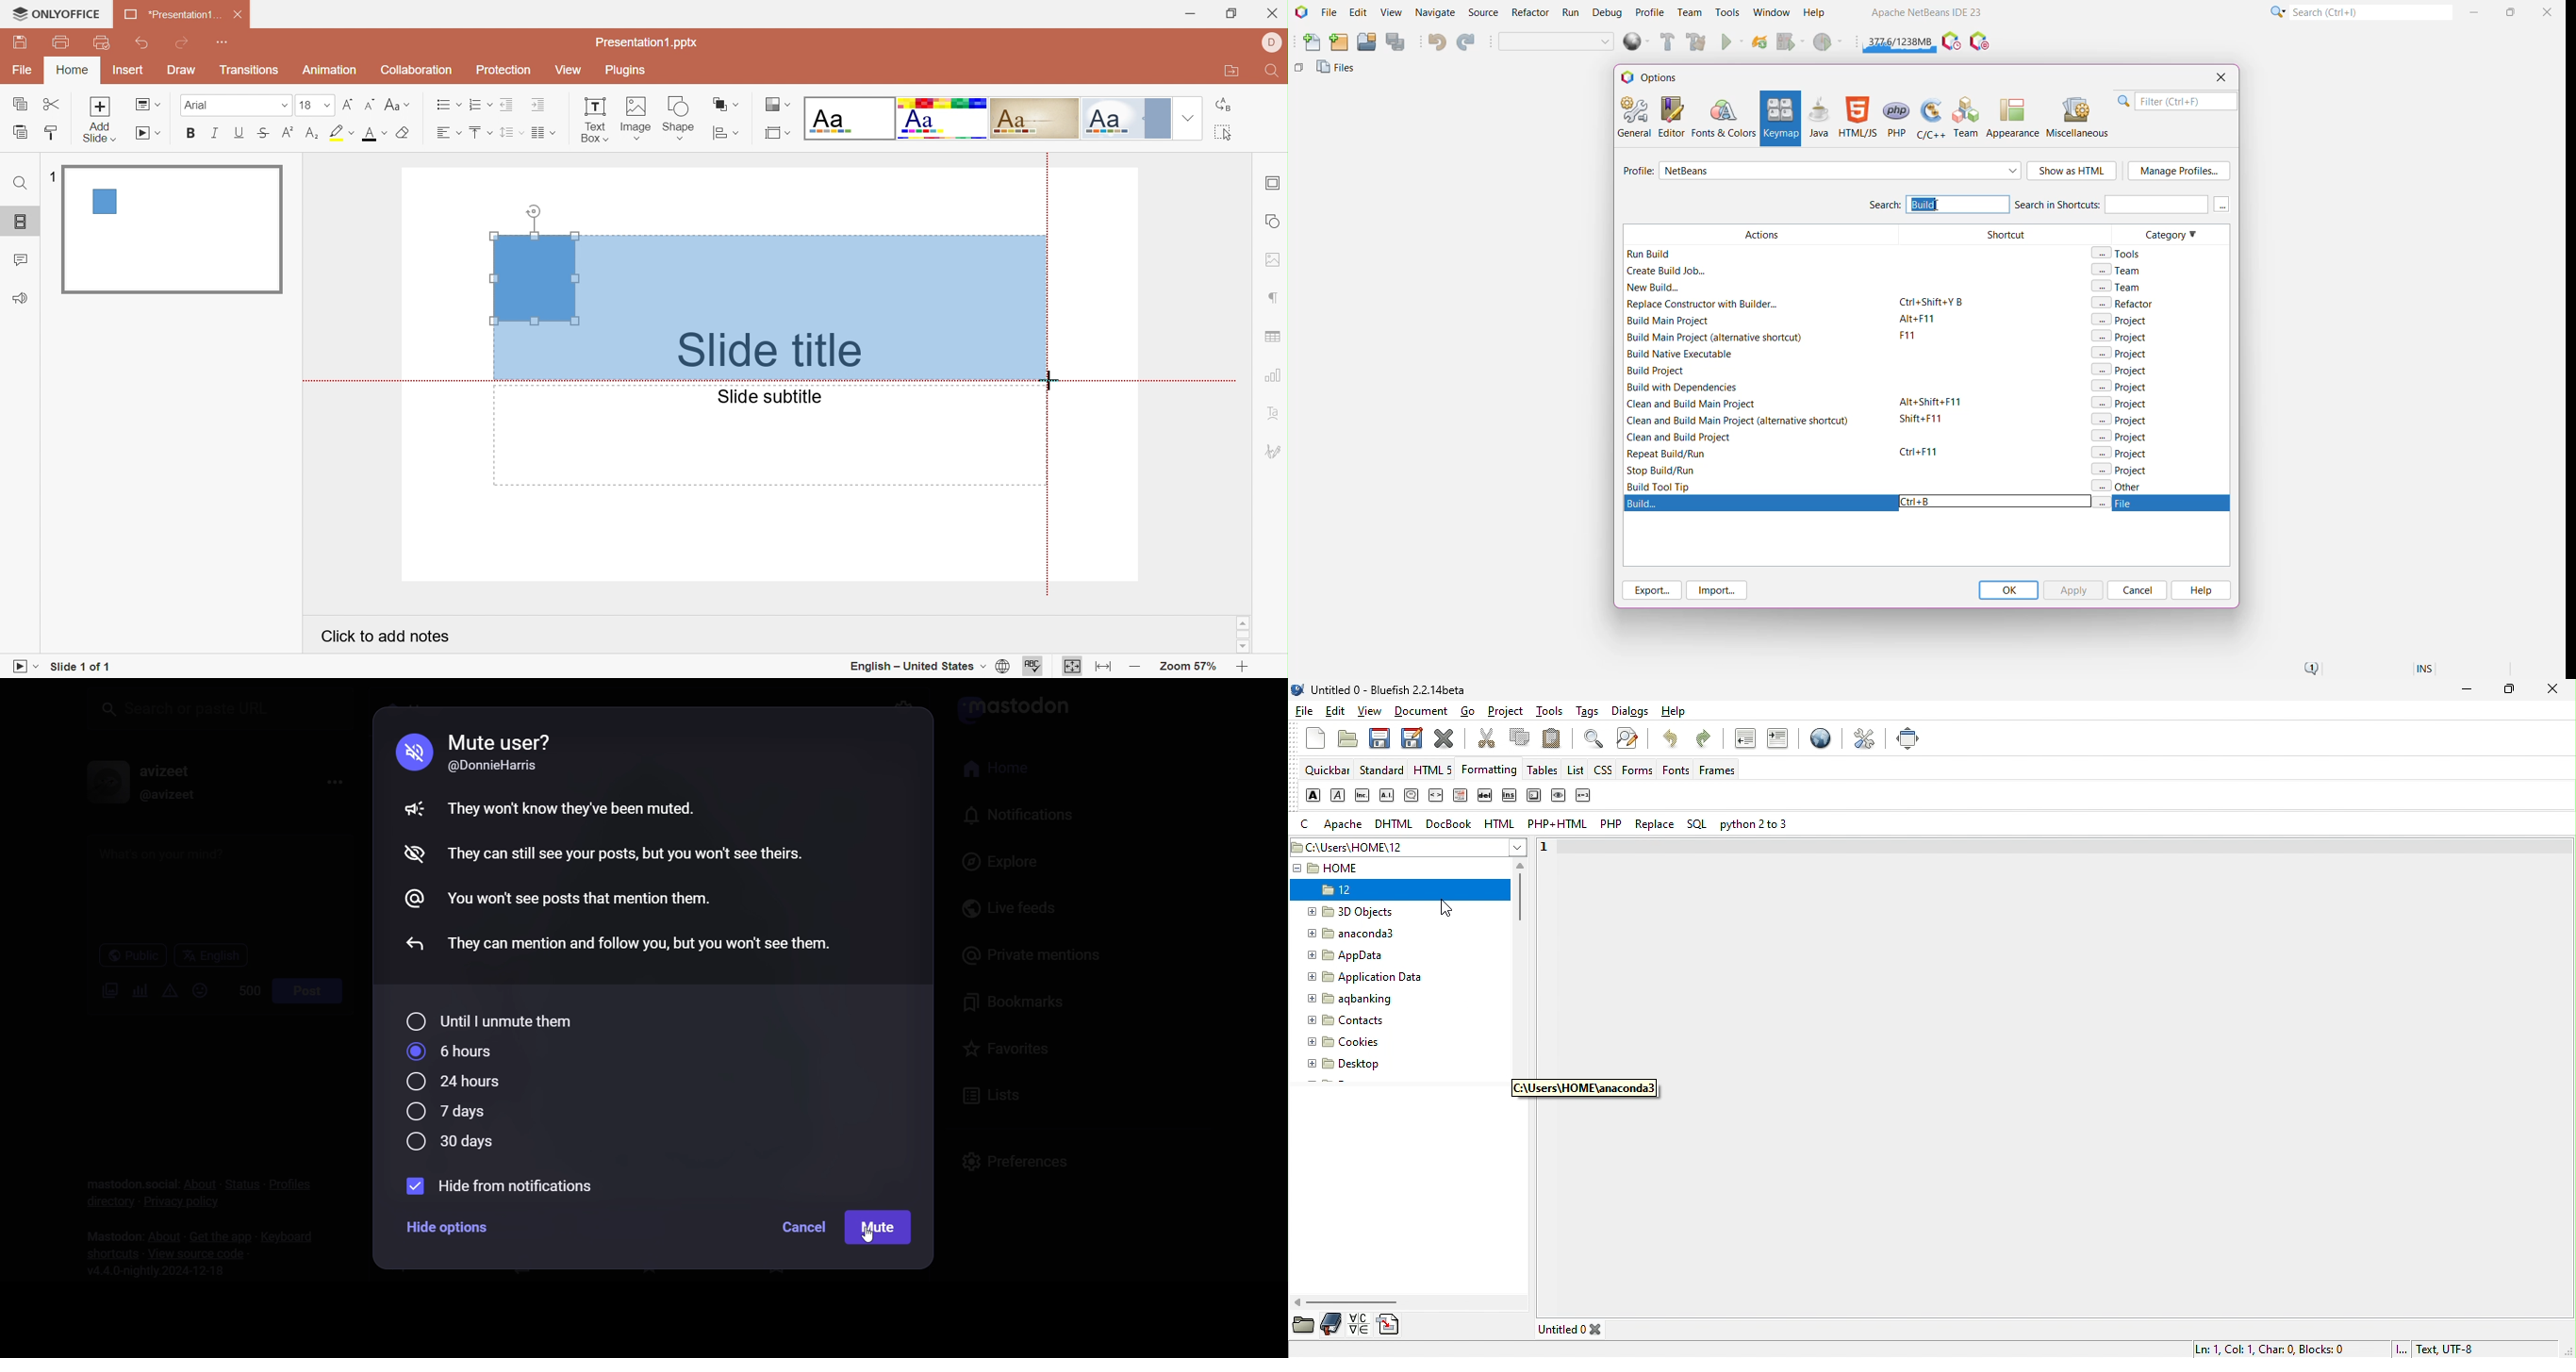 This screenshot has height=1372, width=2576. I want to click on Image, so click(635, 120).